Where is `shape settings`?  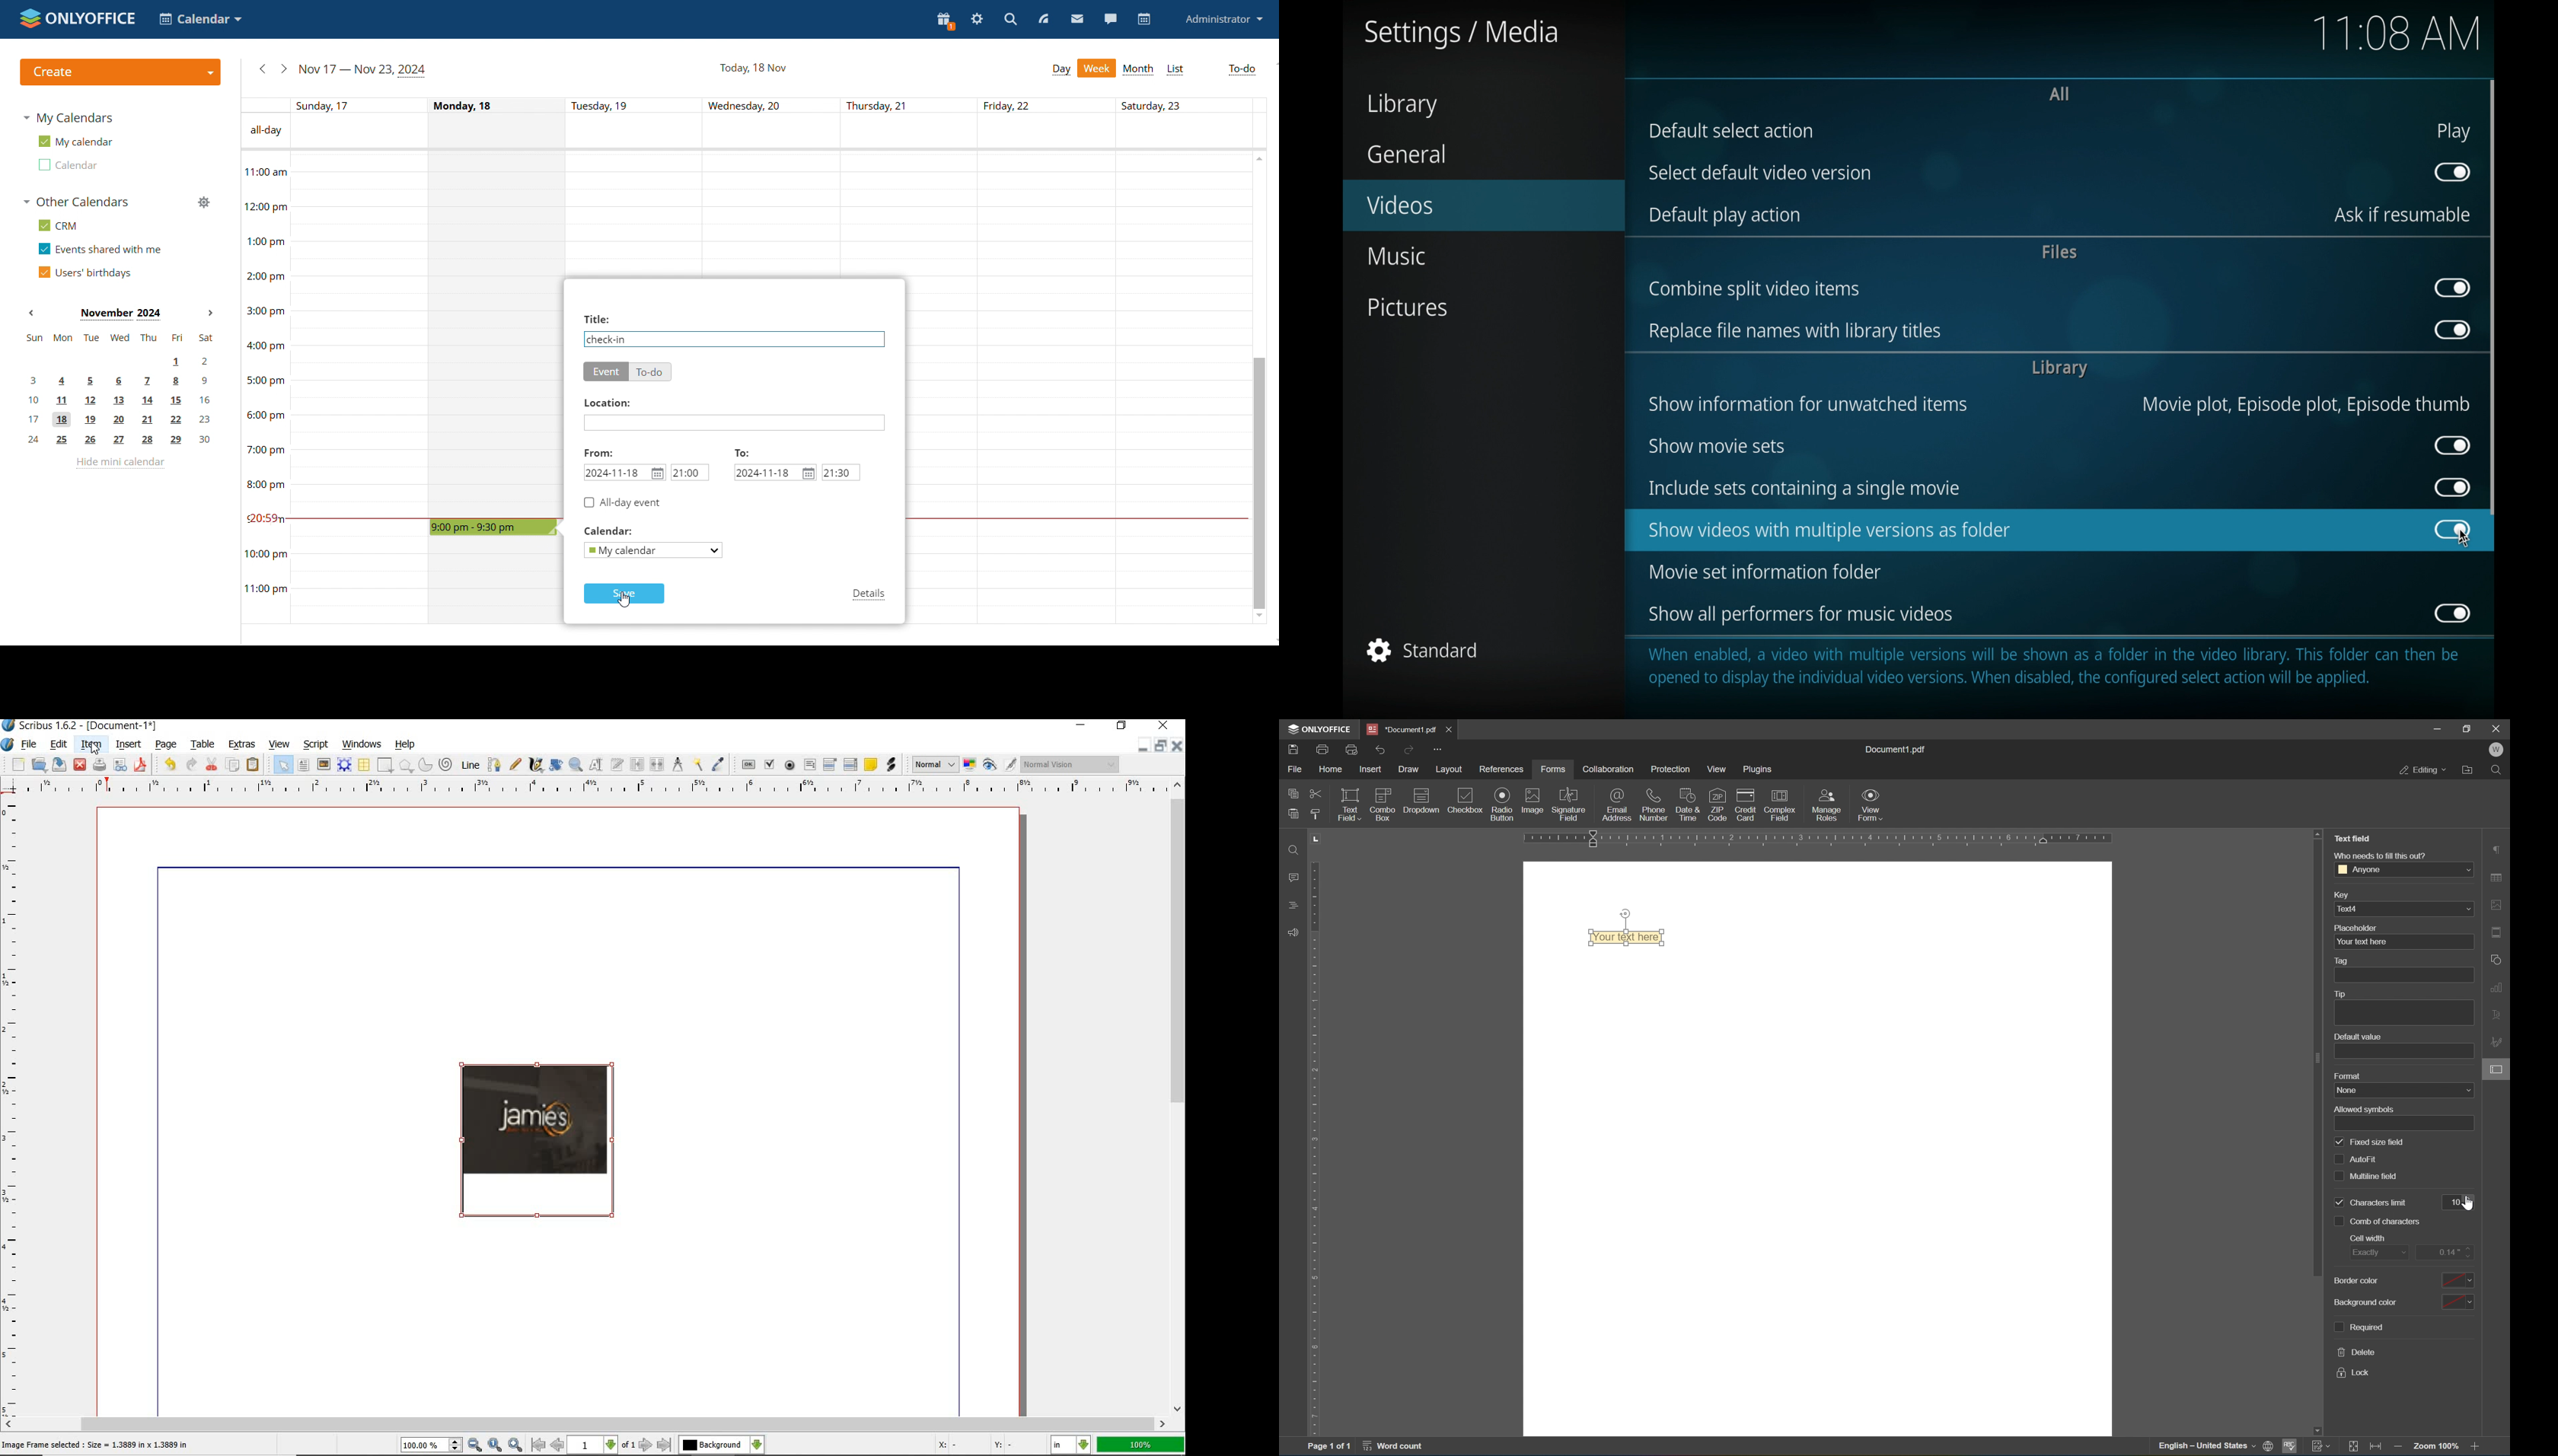
shape settings is located at coordinates (2500, 961).